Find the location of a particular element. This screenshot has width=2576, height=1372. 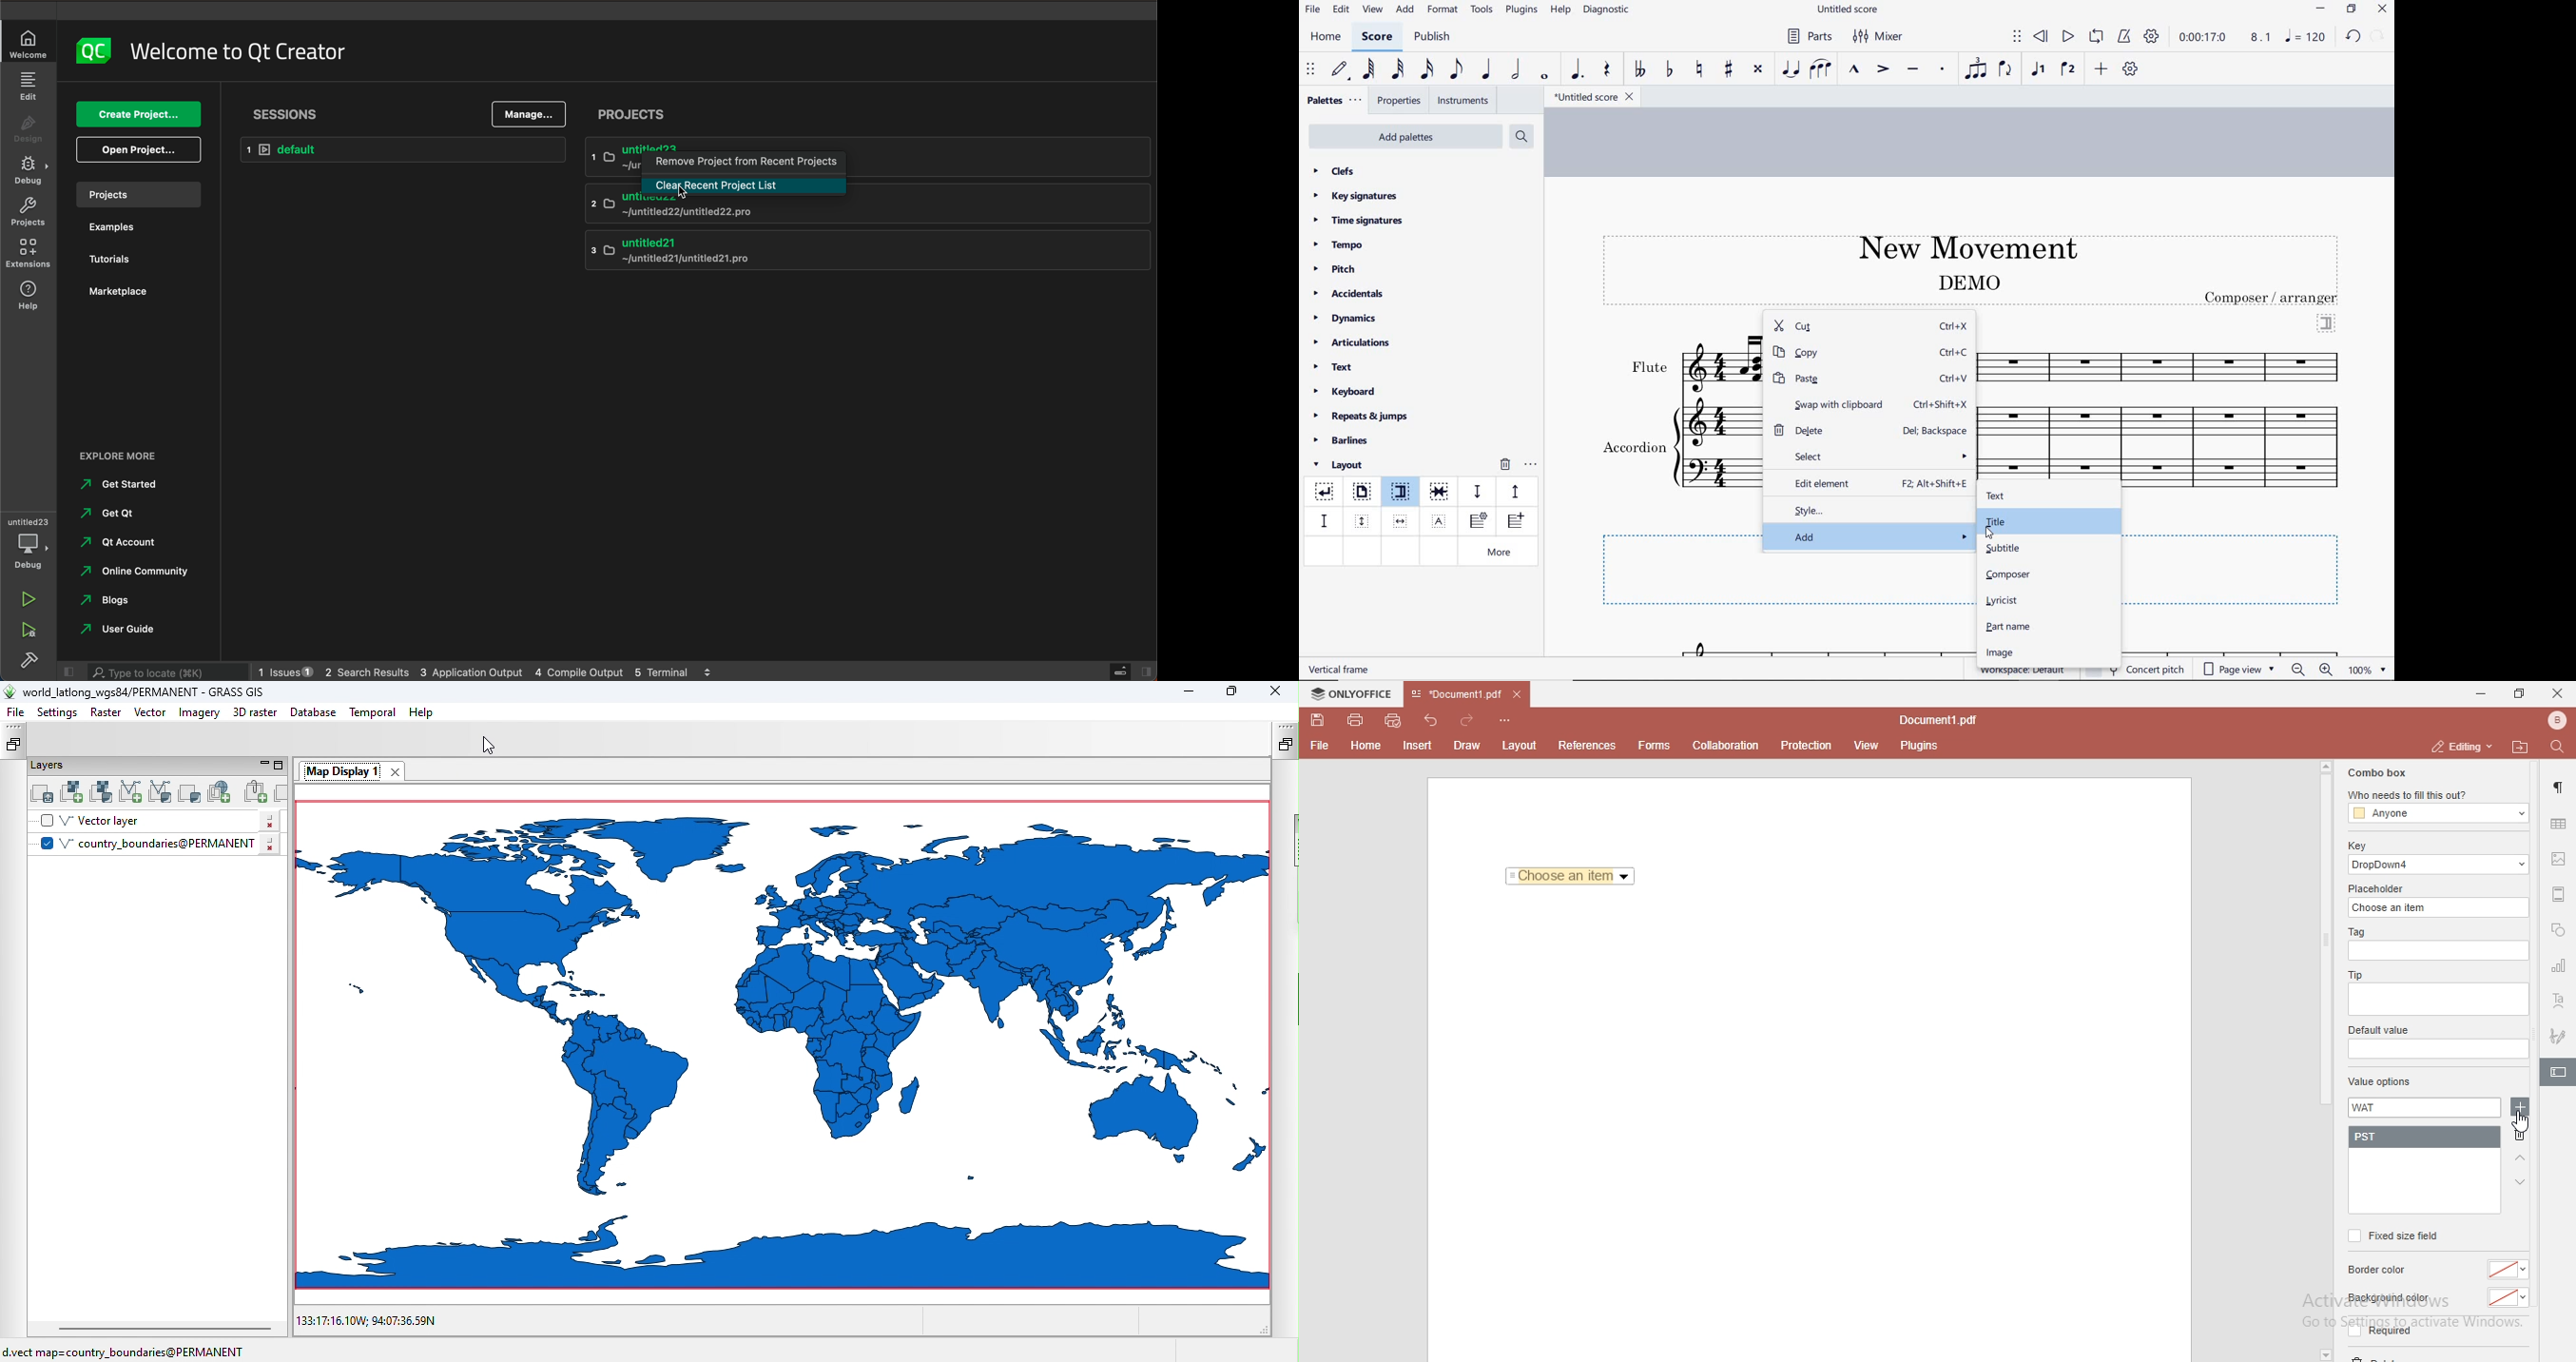

delete is located at coordinates (2524, 1137).